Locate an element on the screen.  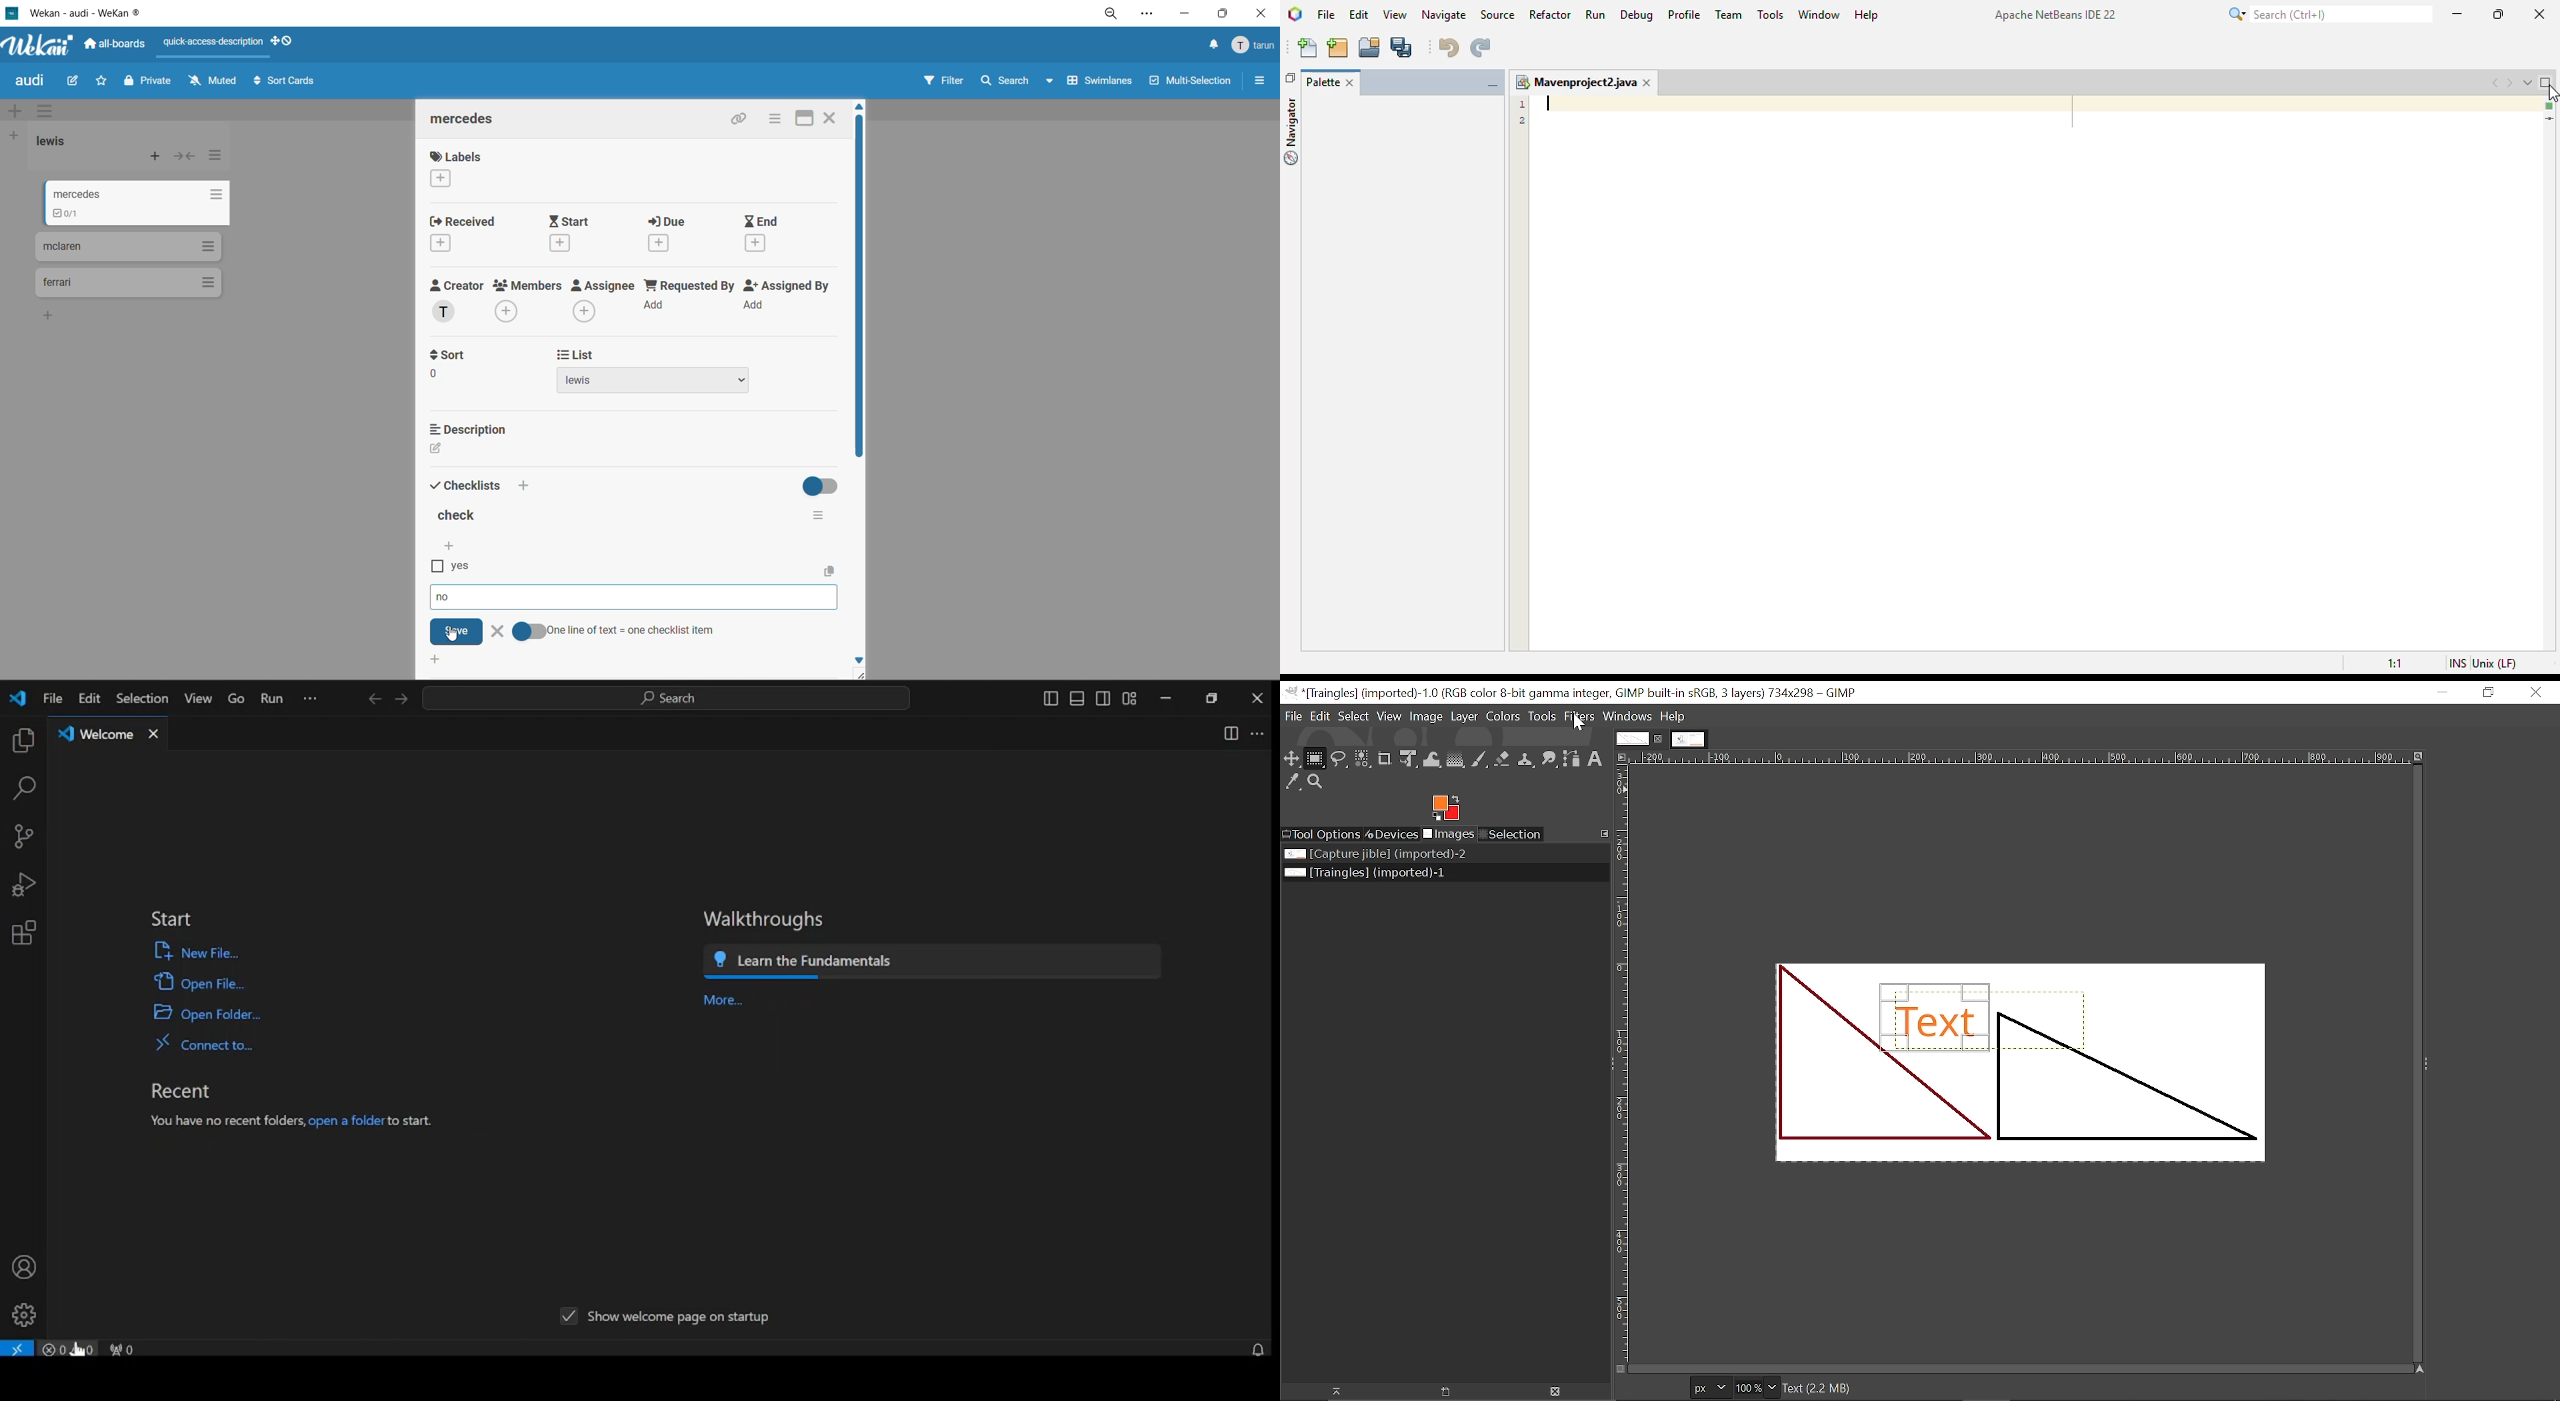
checklist title is located at coordinates (459, 517).